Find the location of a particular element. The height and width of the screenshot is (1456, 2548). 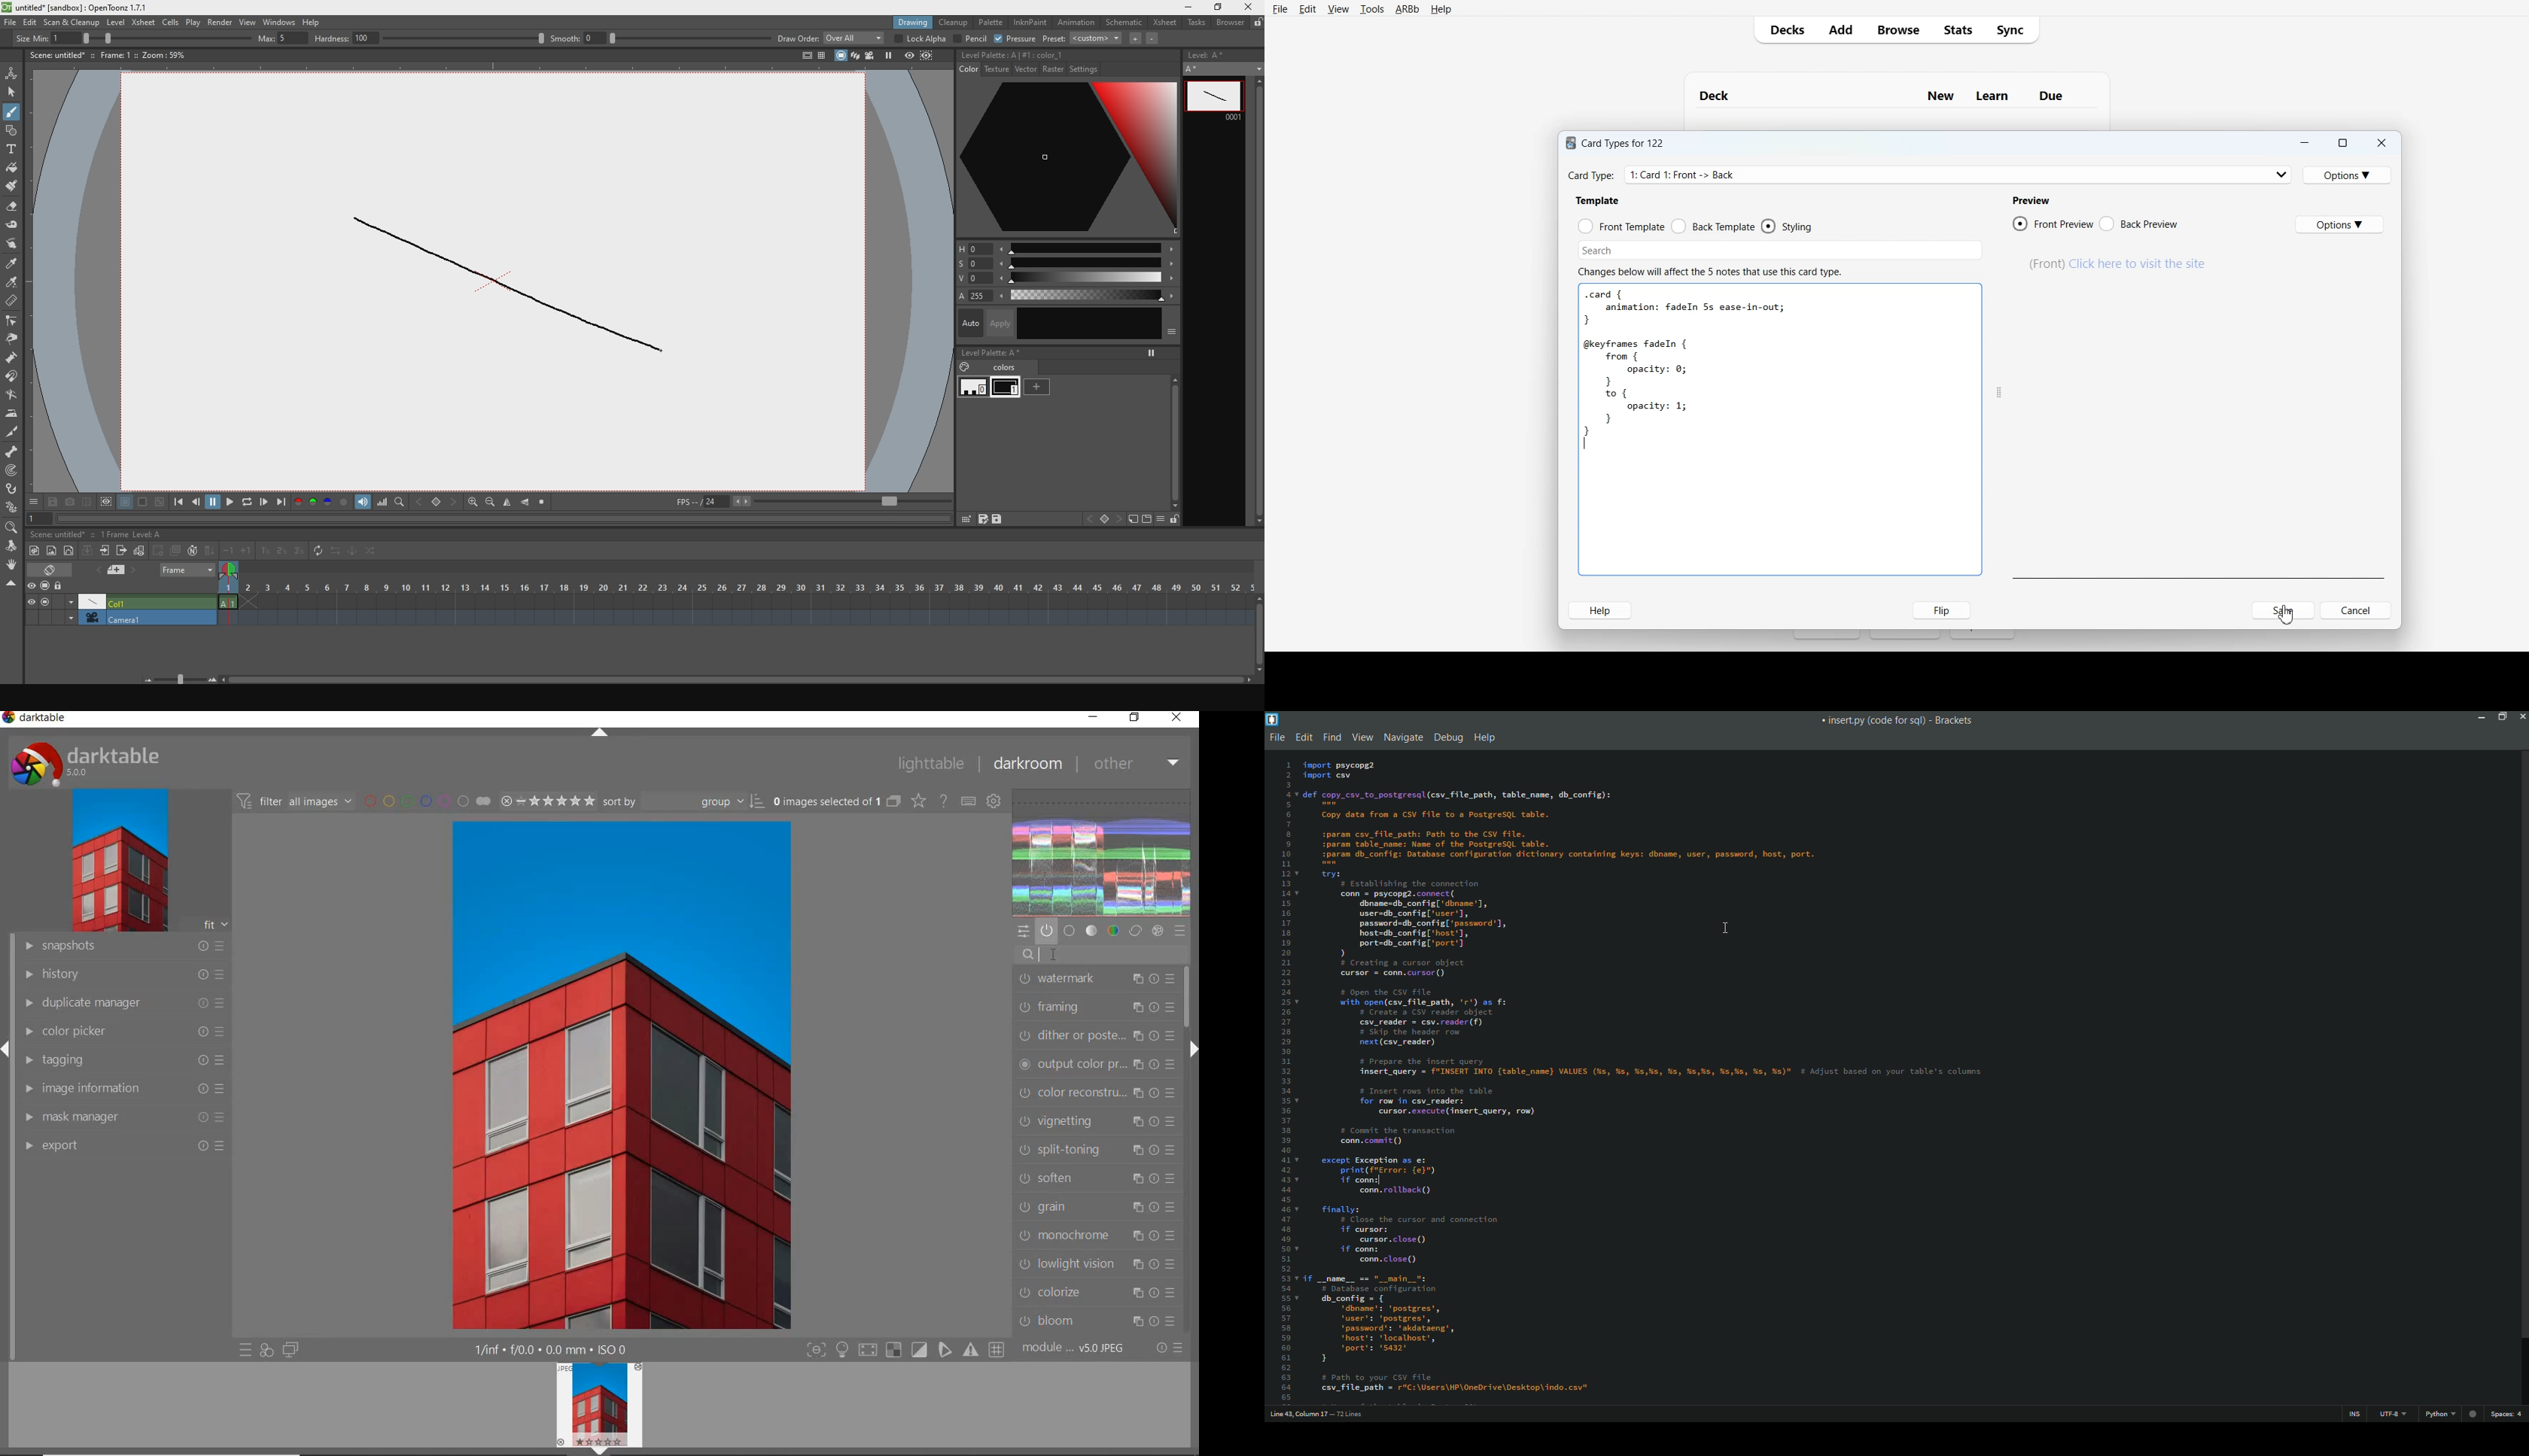

Front Template is located at coordinates (1621, 225).